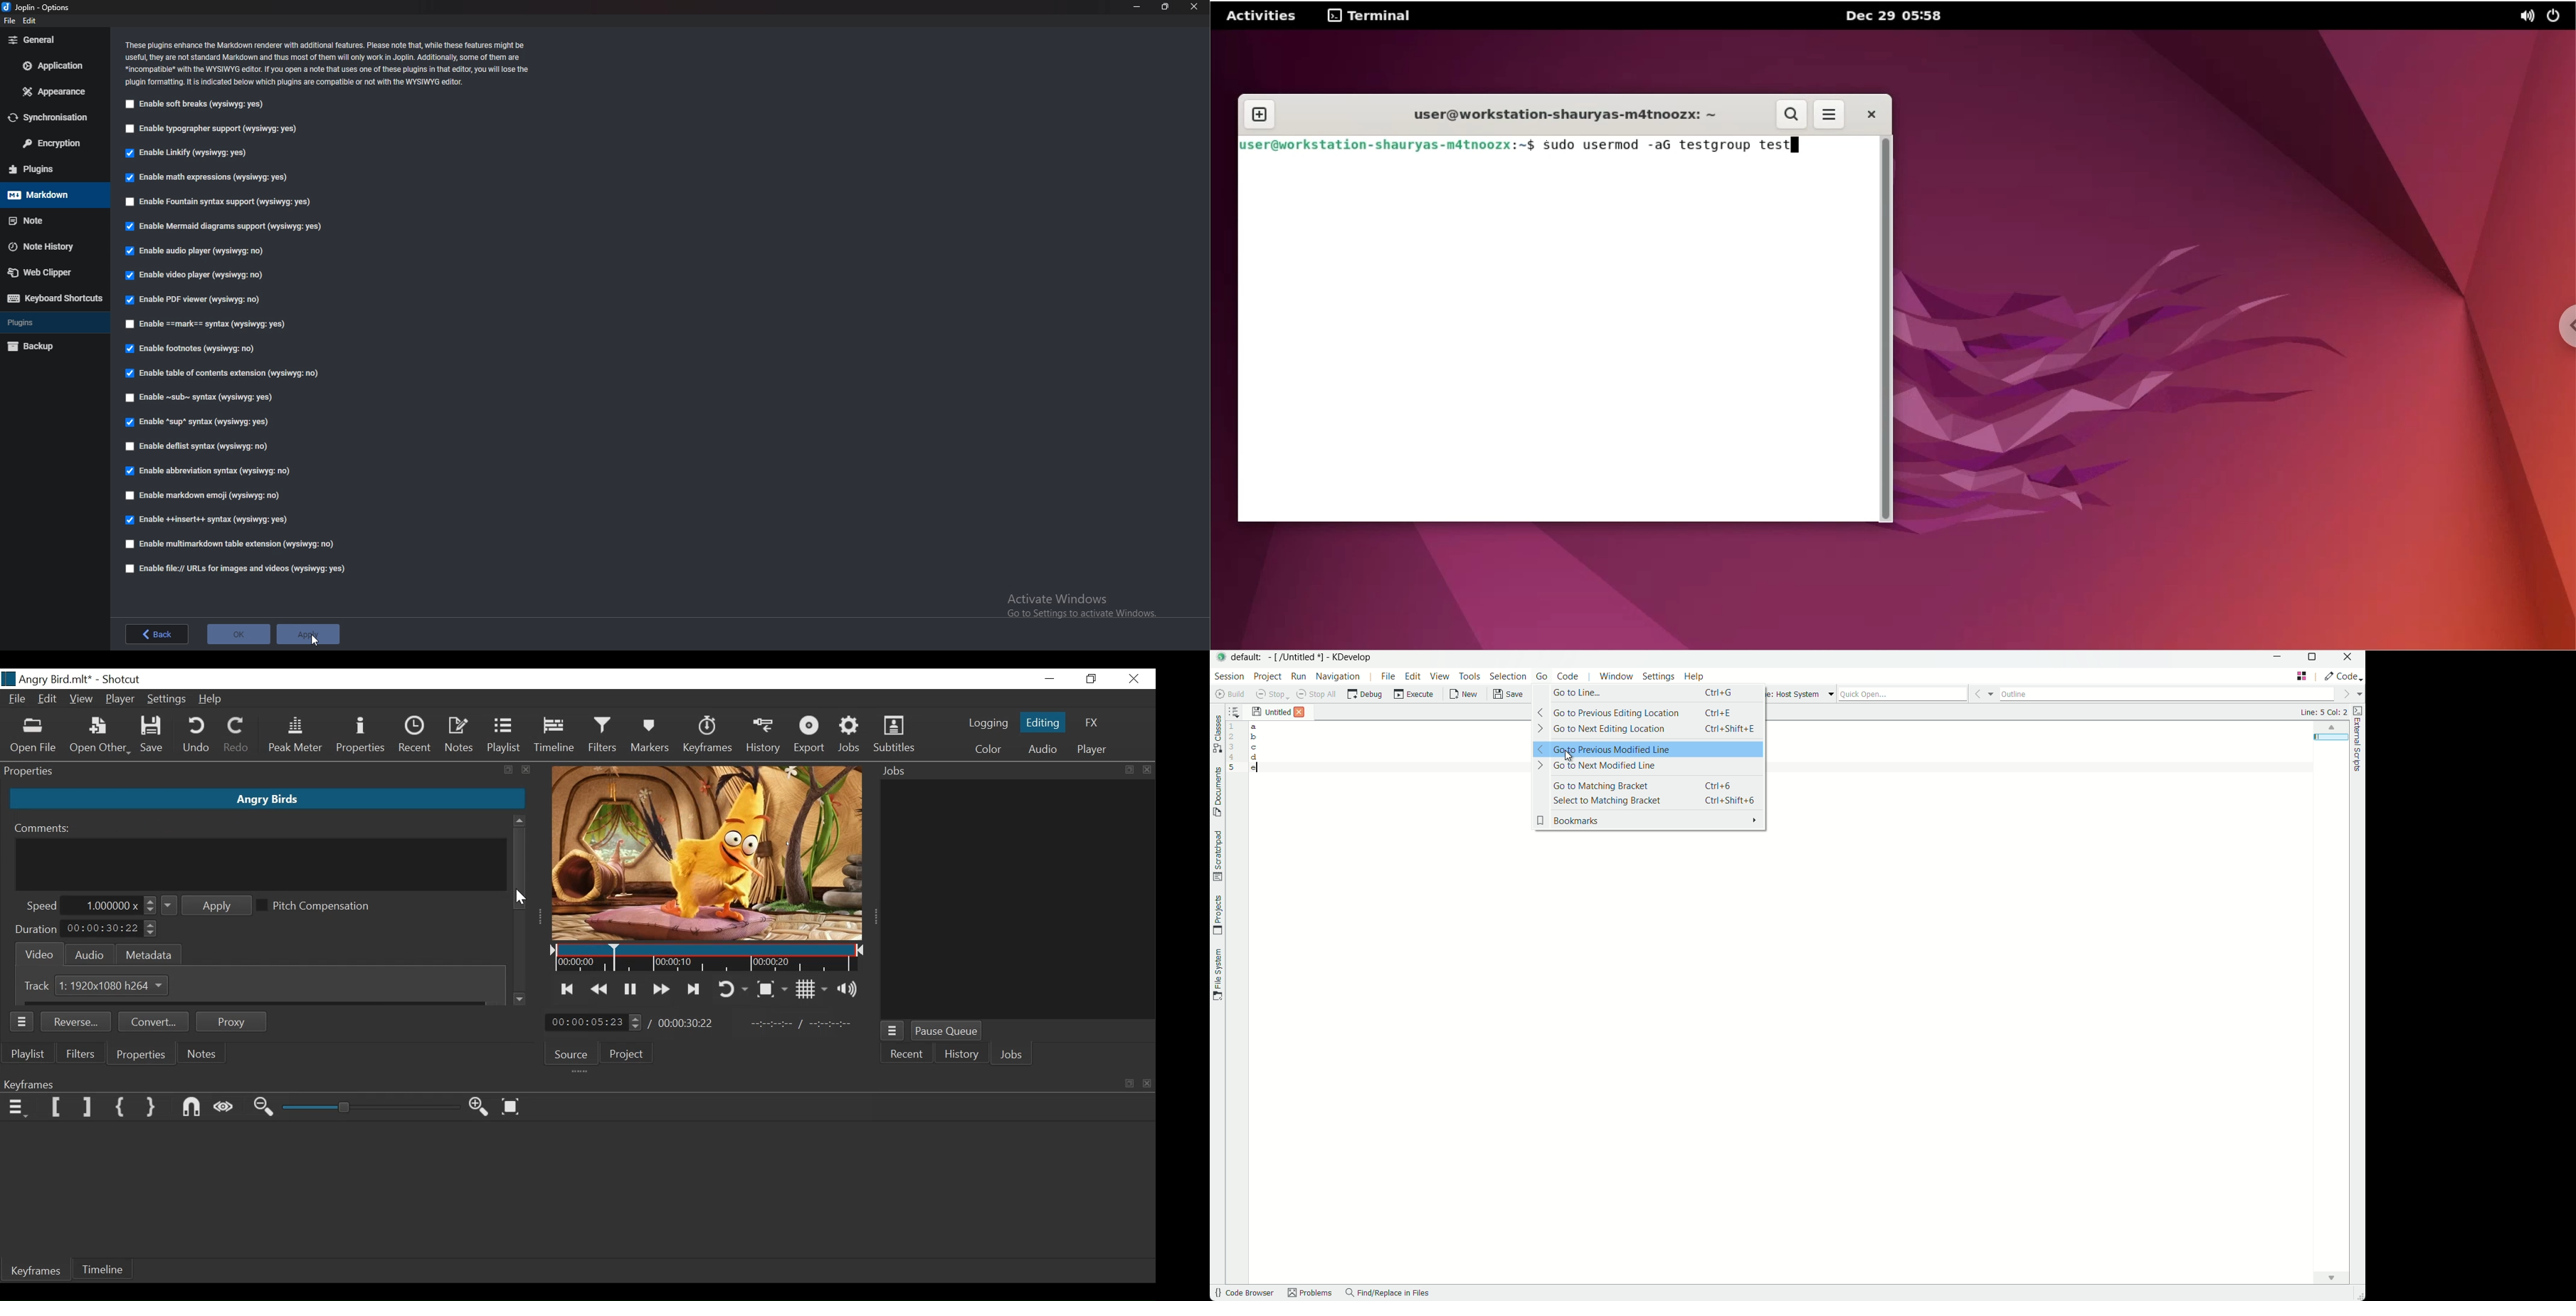 The height and width of the screenshot is (1316, 2576). Describe the element at coordinates (151, 955) in the screenshot. I see `Metadat` at that location.